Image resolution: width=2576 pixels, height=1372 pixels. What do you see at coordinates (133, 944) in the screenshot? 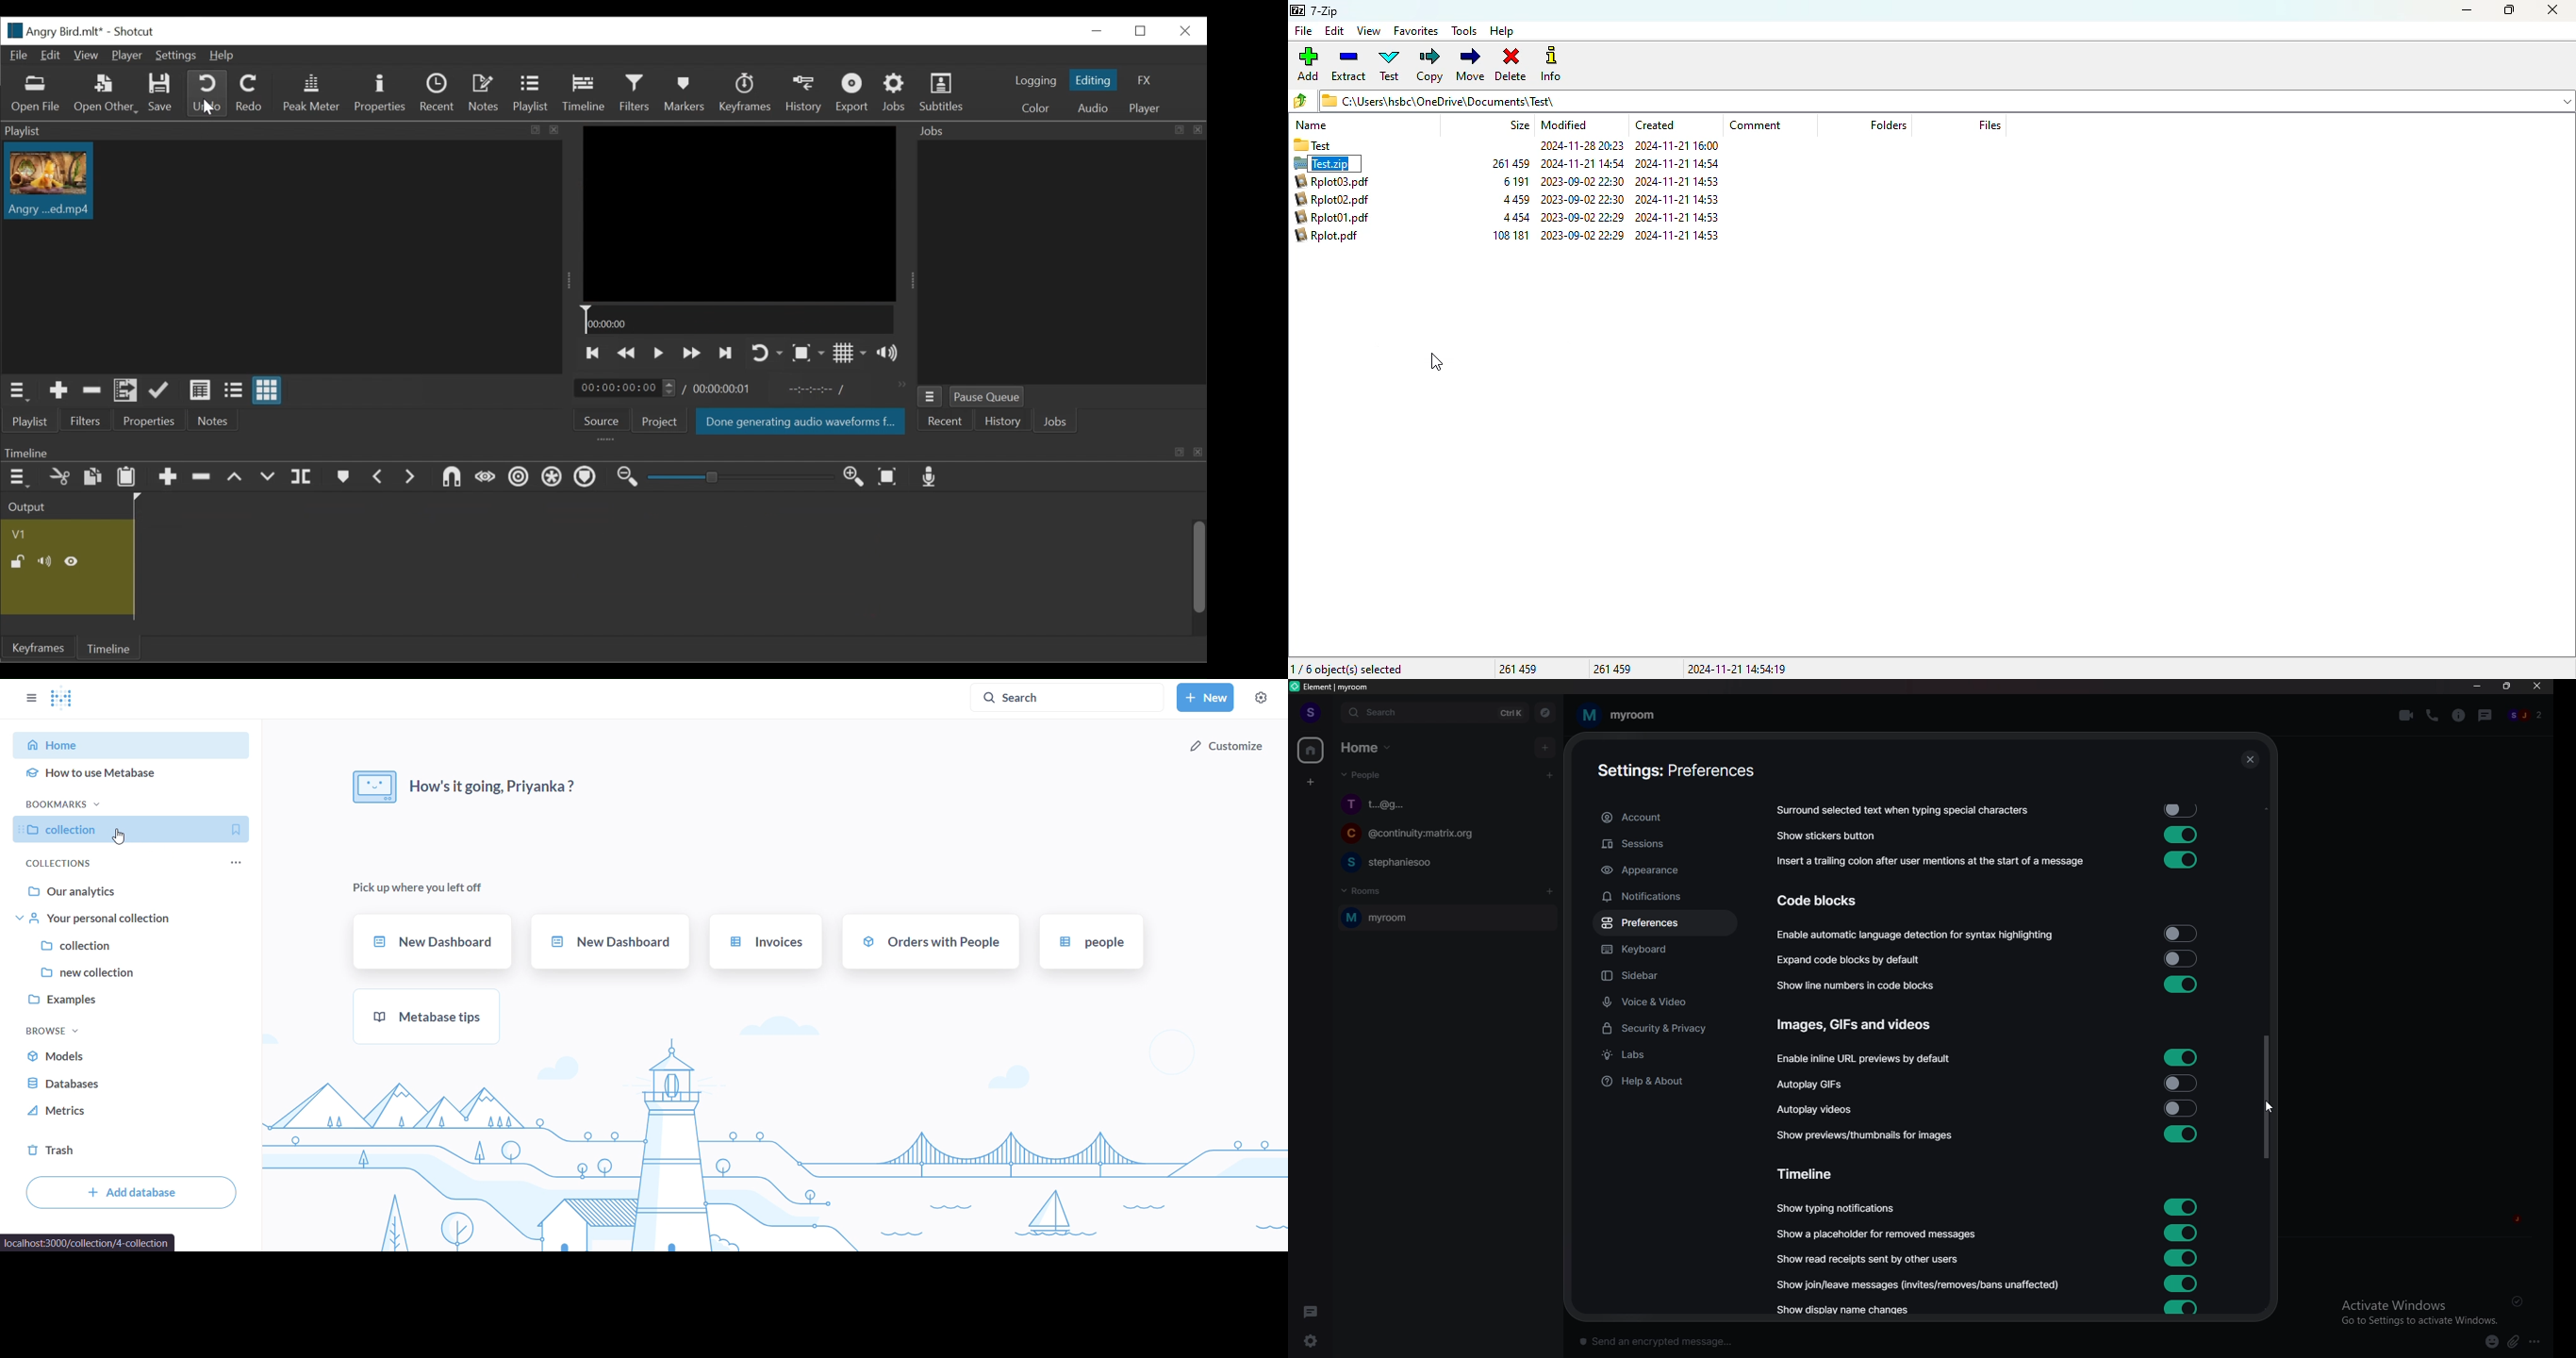
I see `collection` at bounding box center [133, 944].